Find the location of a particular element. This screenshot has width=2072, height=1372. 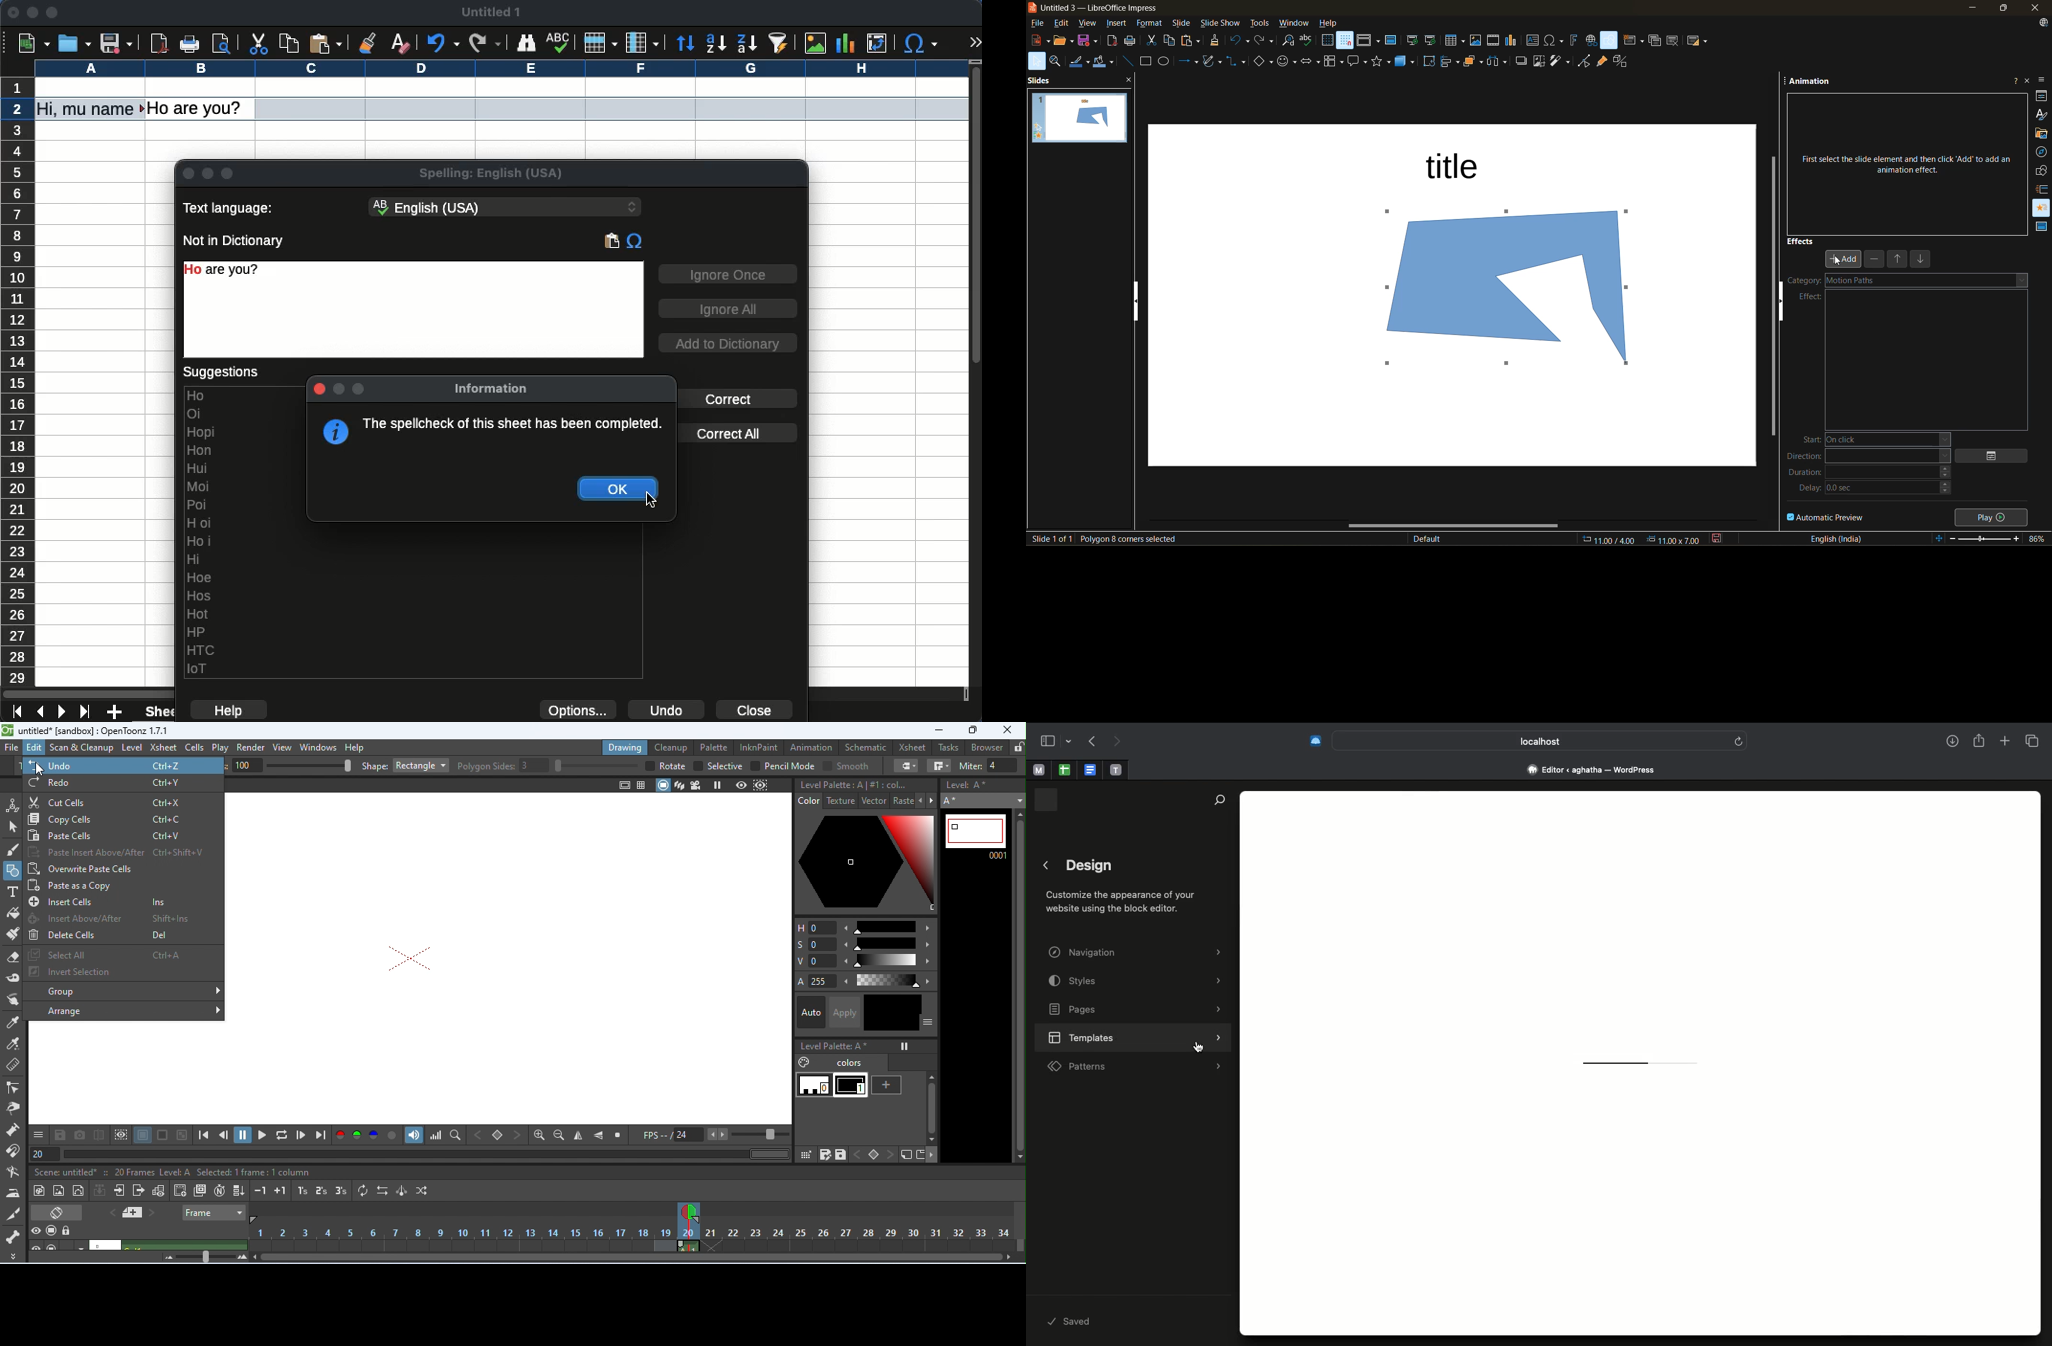

horizontal scroll bar is located at coordinates (1455, 527).